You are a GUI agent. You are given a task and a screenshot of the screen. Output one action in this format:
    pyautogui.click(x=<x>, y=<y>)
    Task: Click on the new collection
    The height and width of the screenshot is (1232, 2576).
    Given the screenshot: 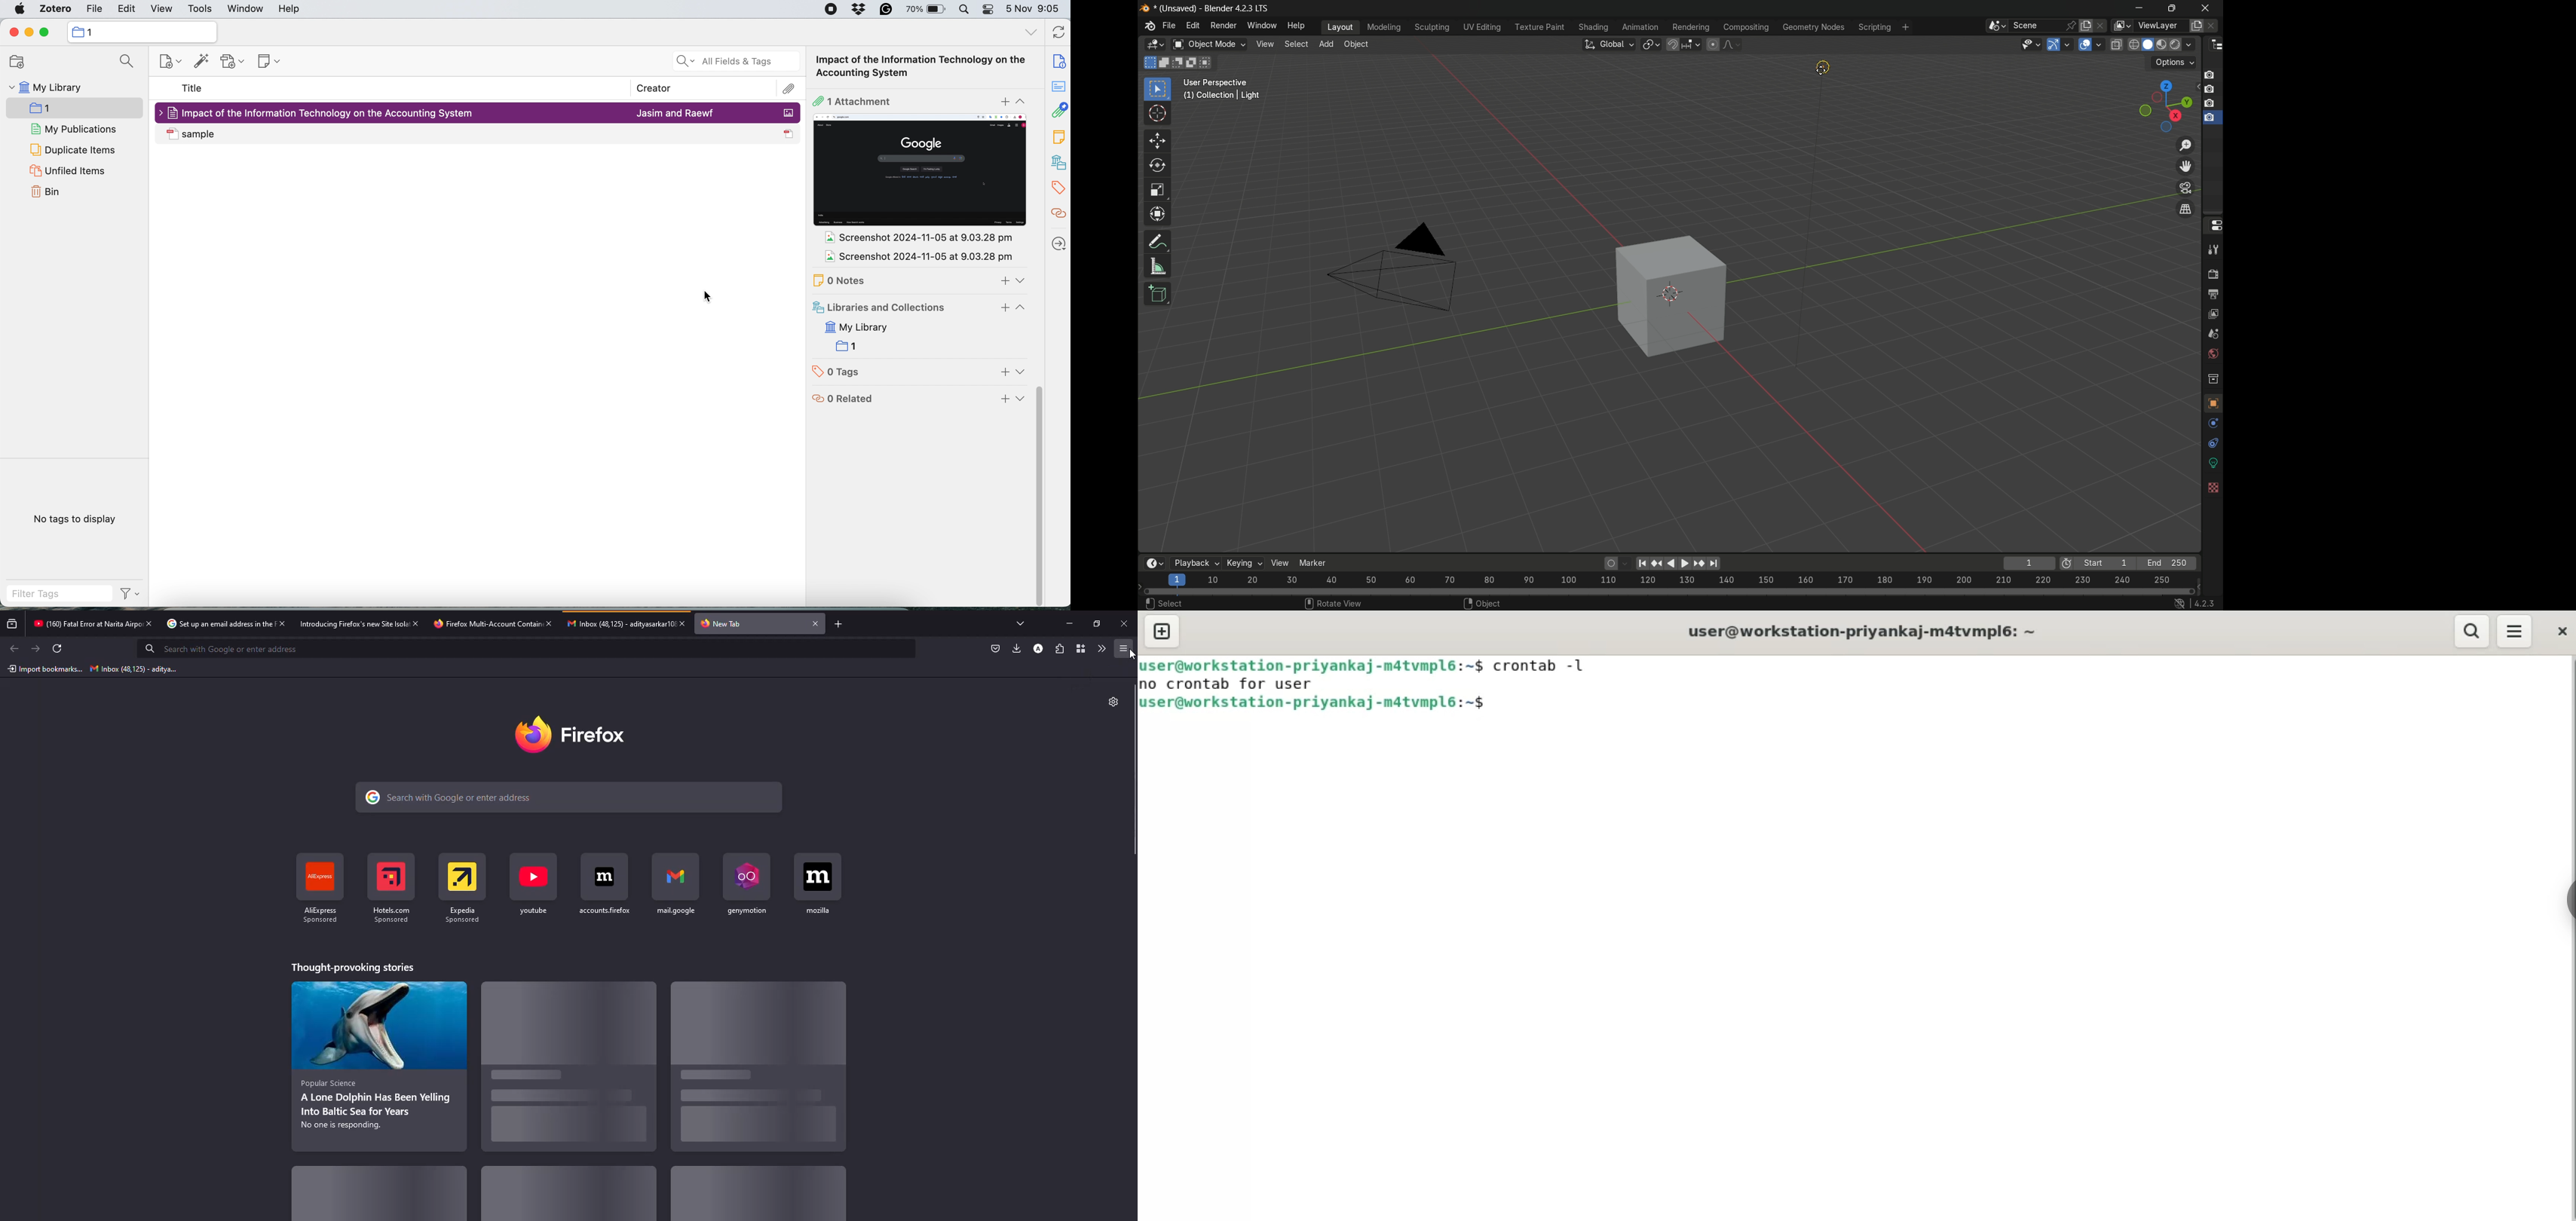 What is the action you would take?
    pyautogui.click(x=14, y=62)
    